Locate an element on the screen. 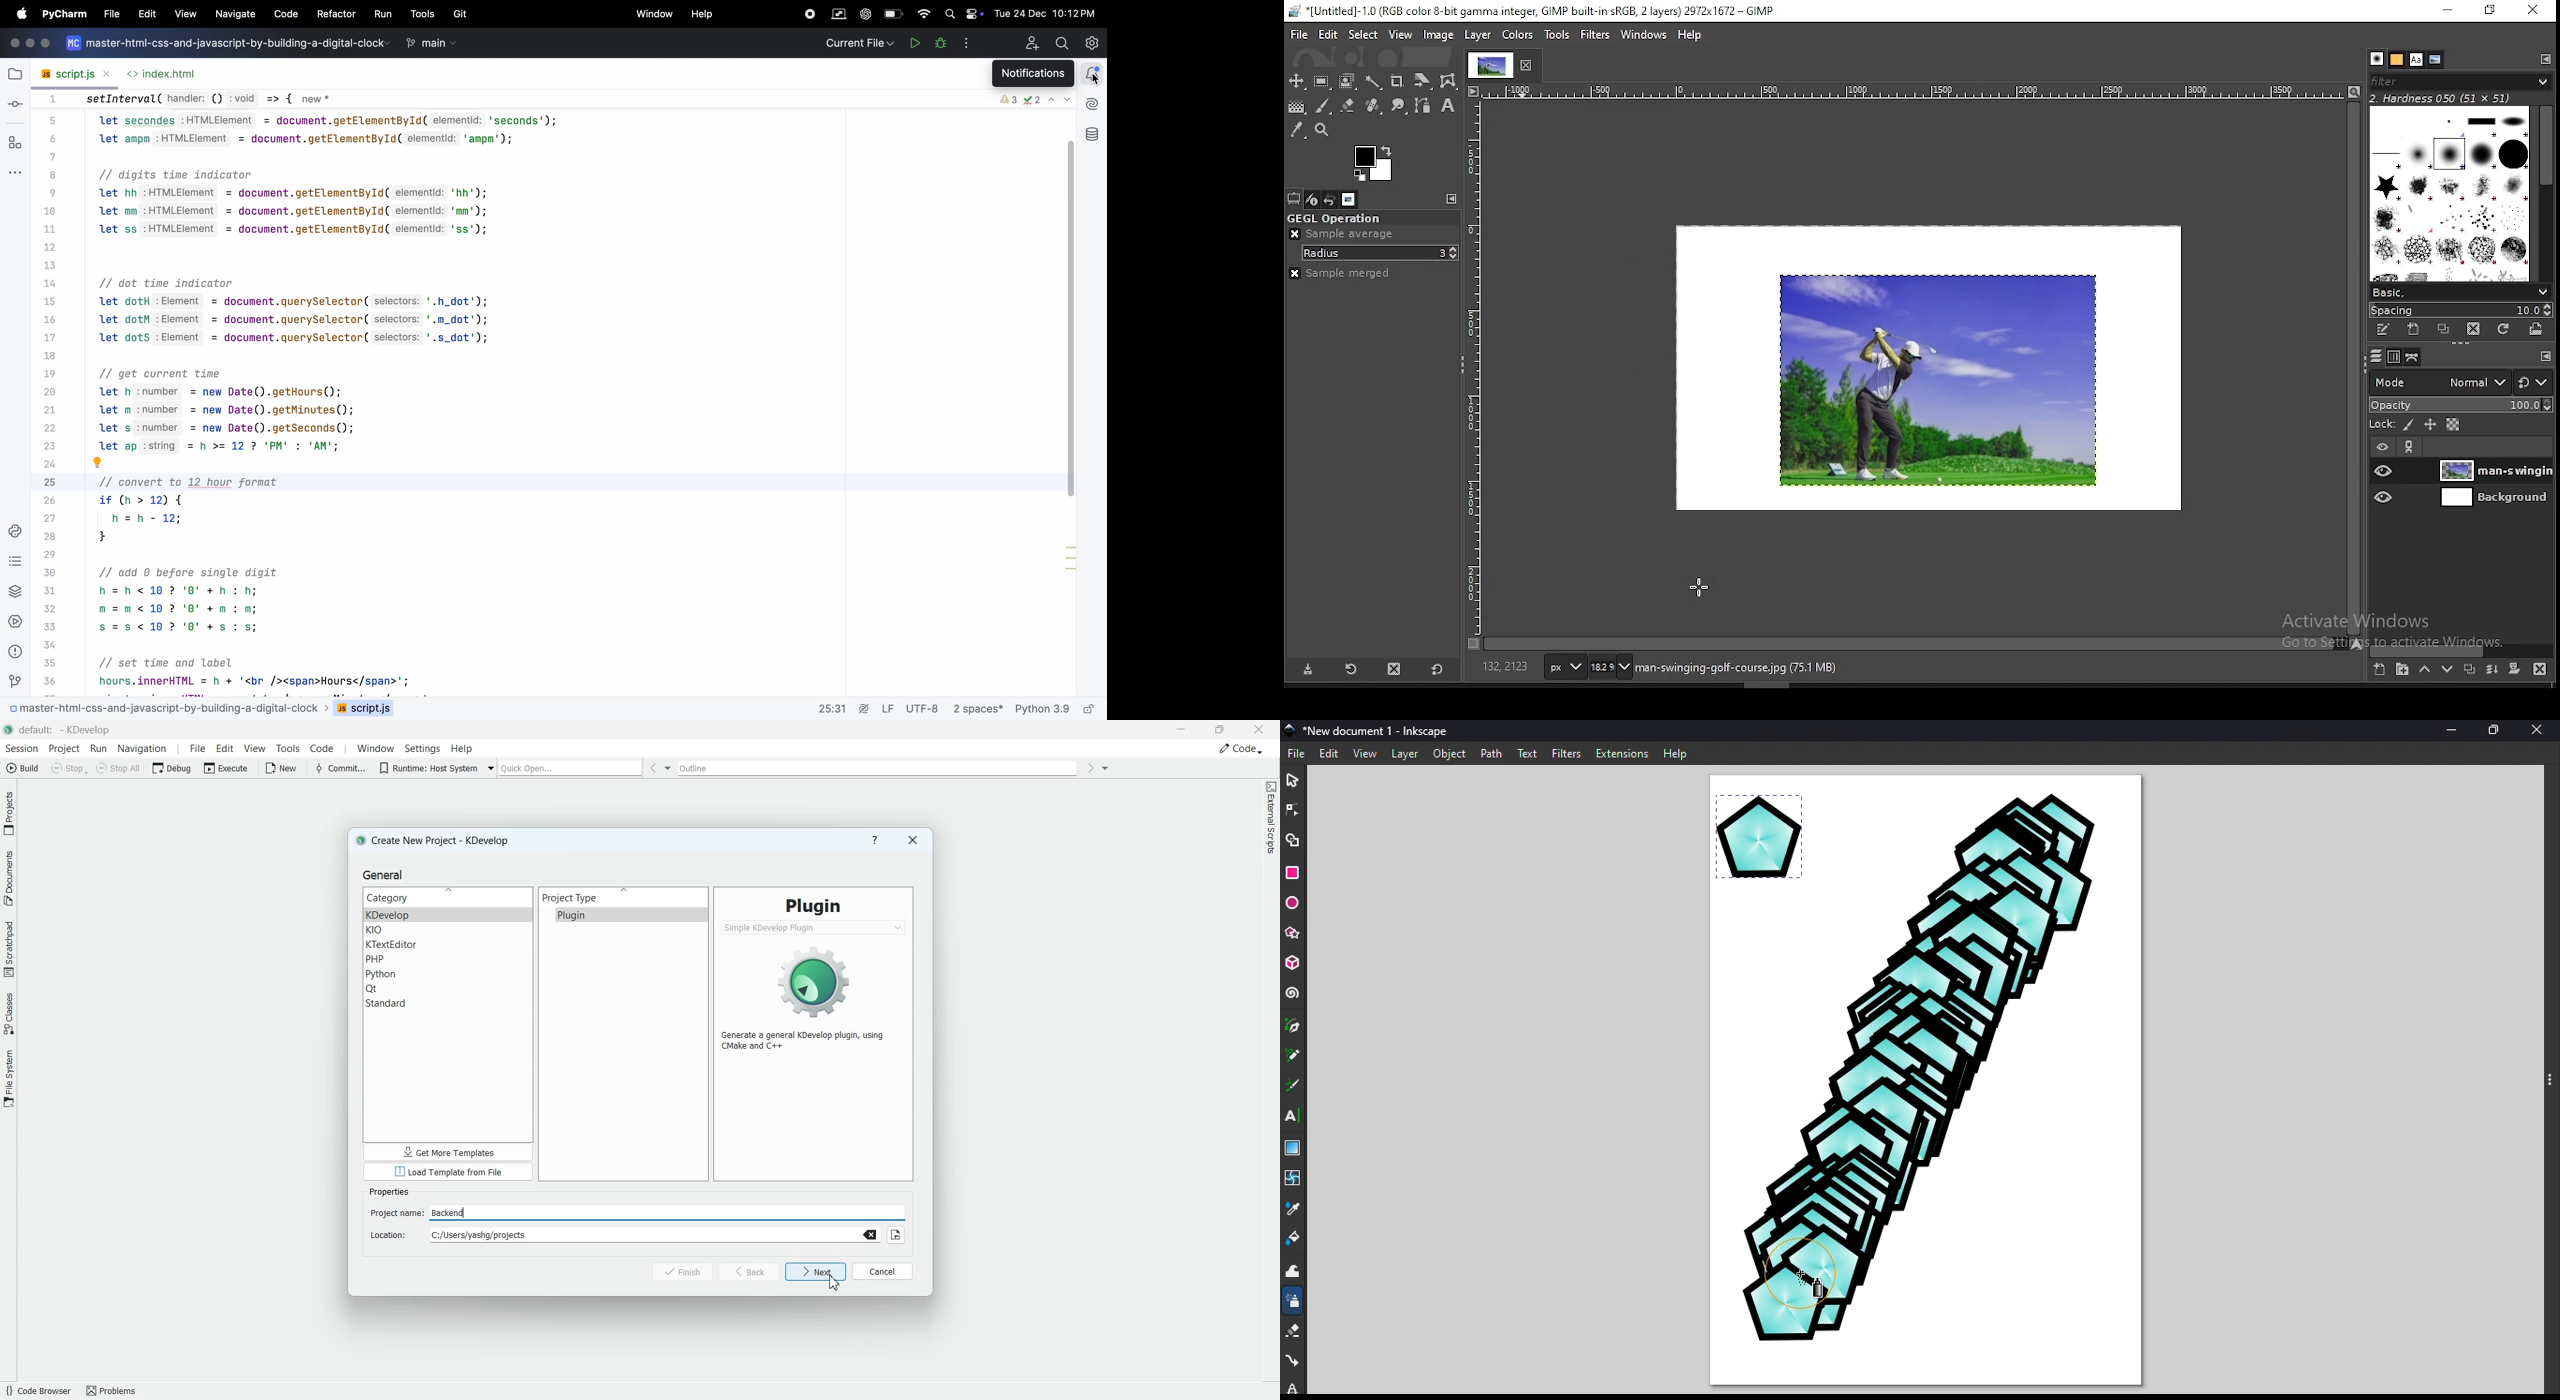  new layer group is located at coordinates (2404, 670).